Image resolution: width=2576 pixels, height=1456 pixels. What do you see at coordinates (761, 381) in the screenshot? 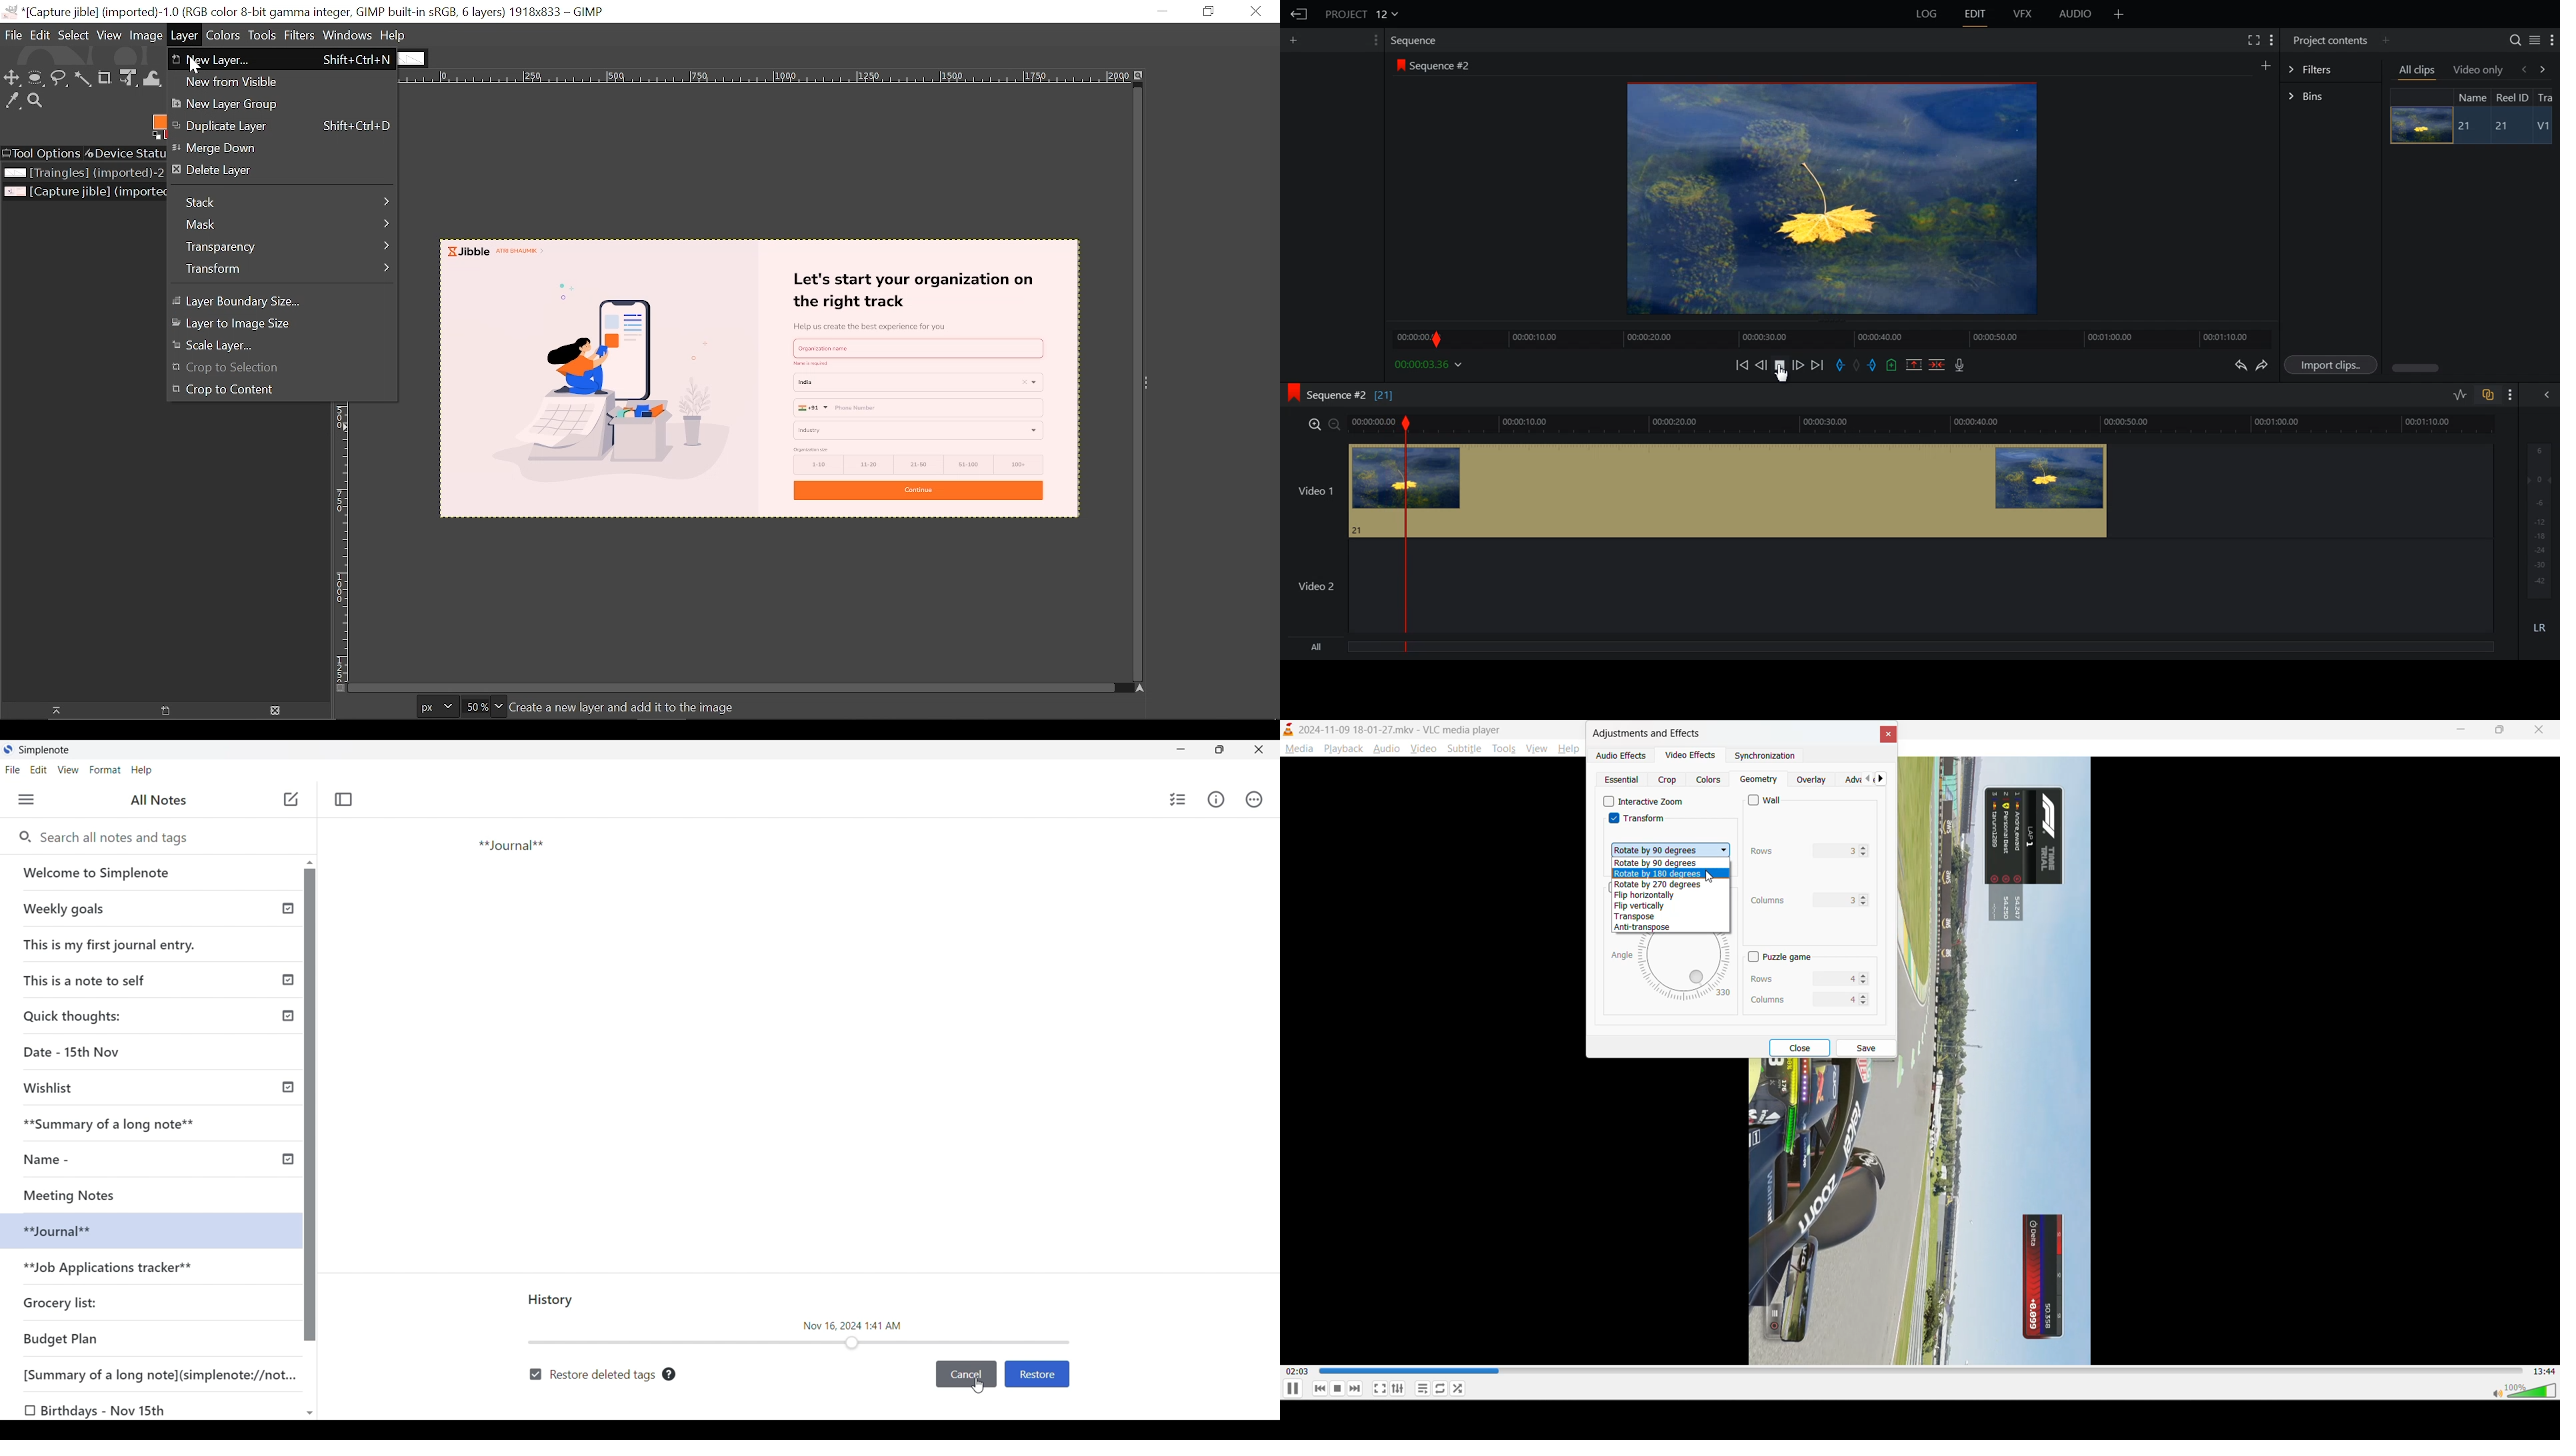
I see `current image` at bounding box center [761, 381].